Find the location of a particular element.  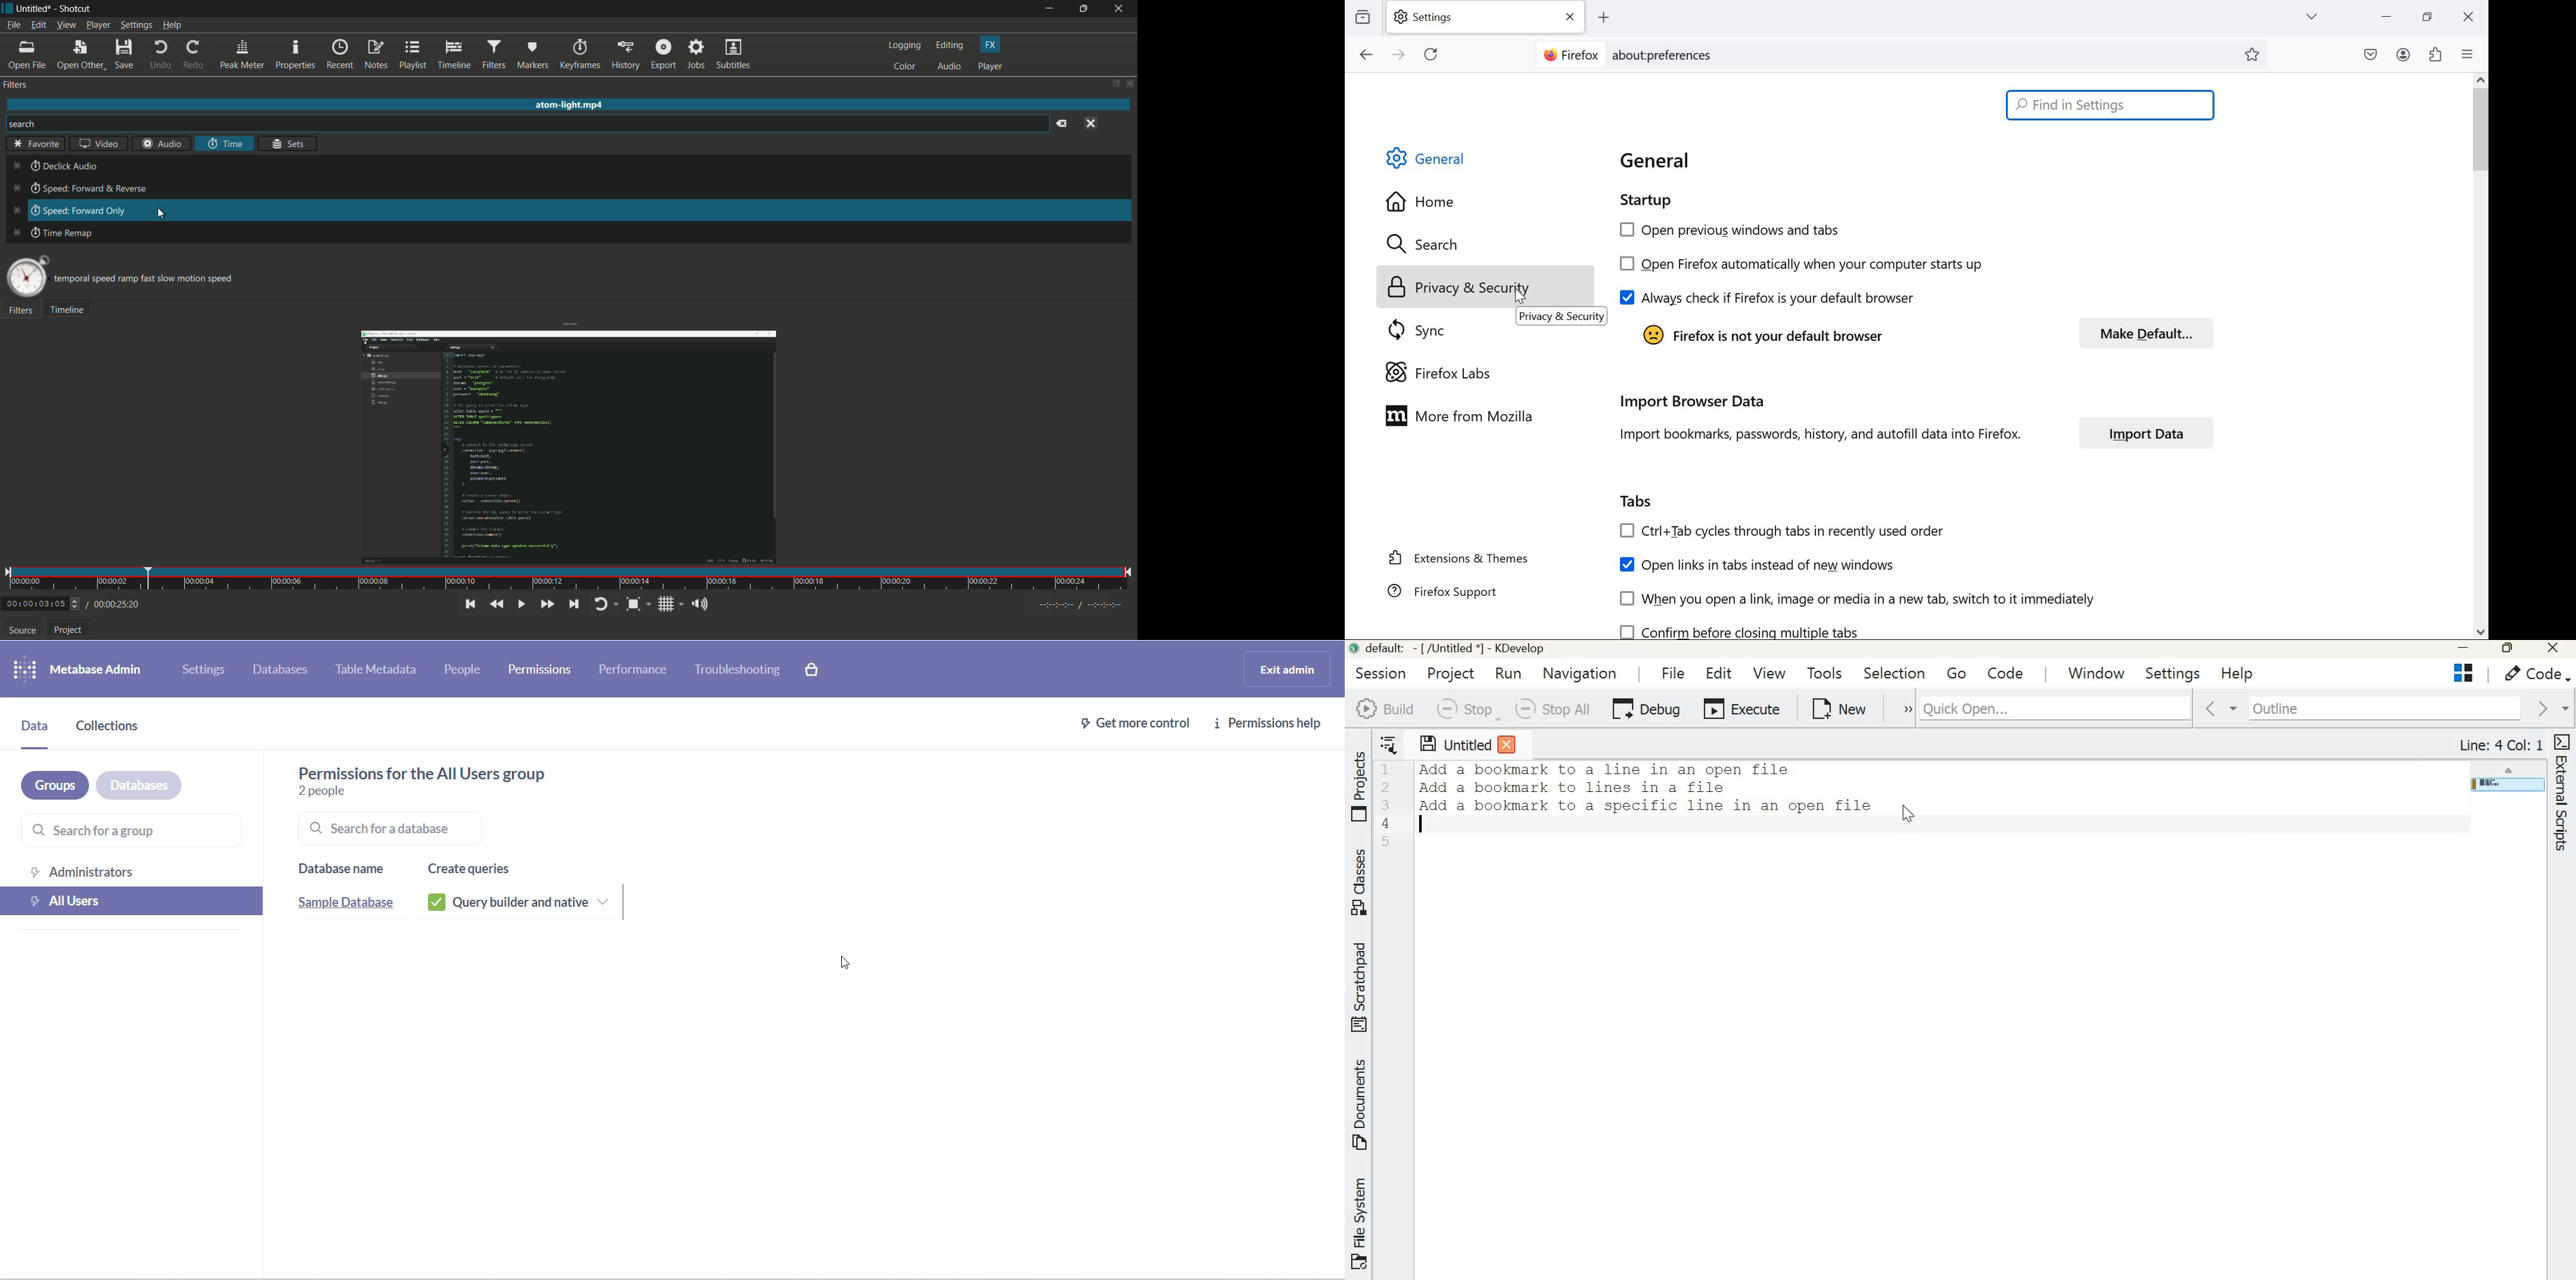

jobs is located at coordinates (698, 55).